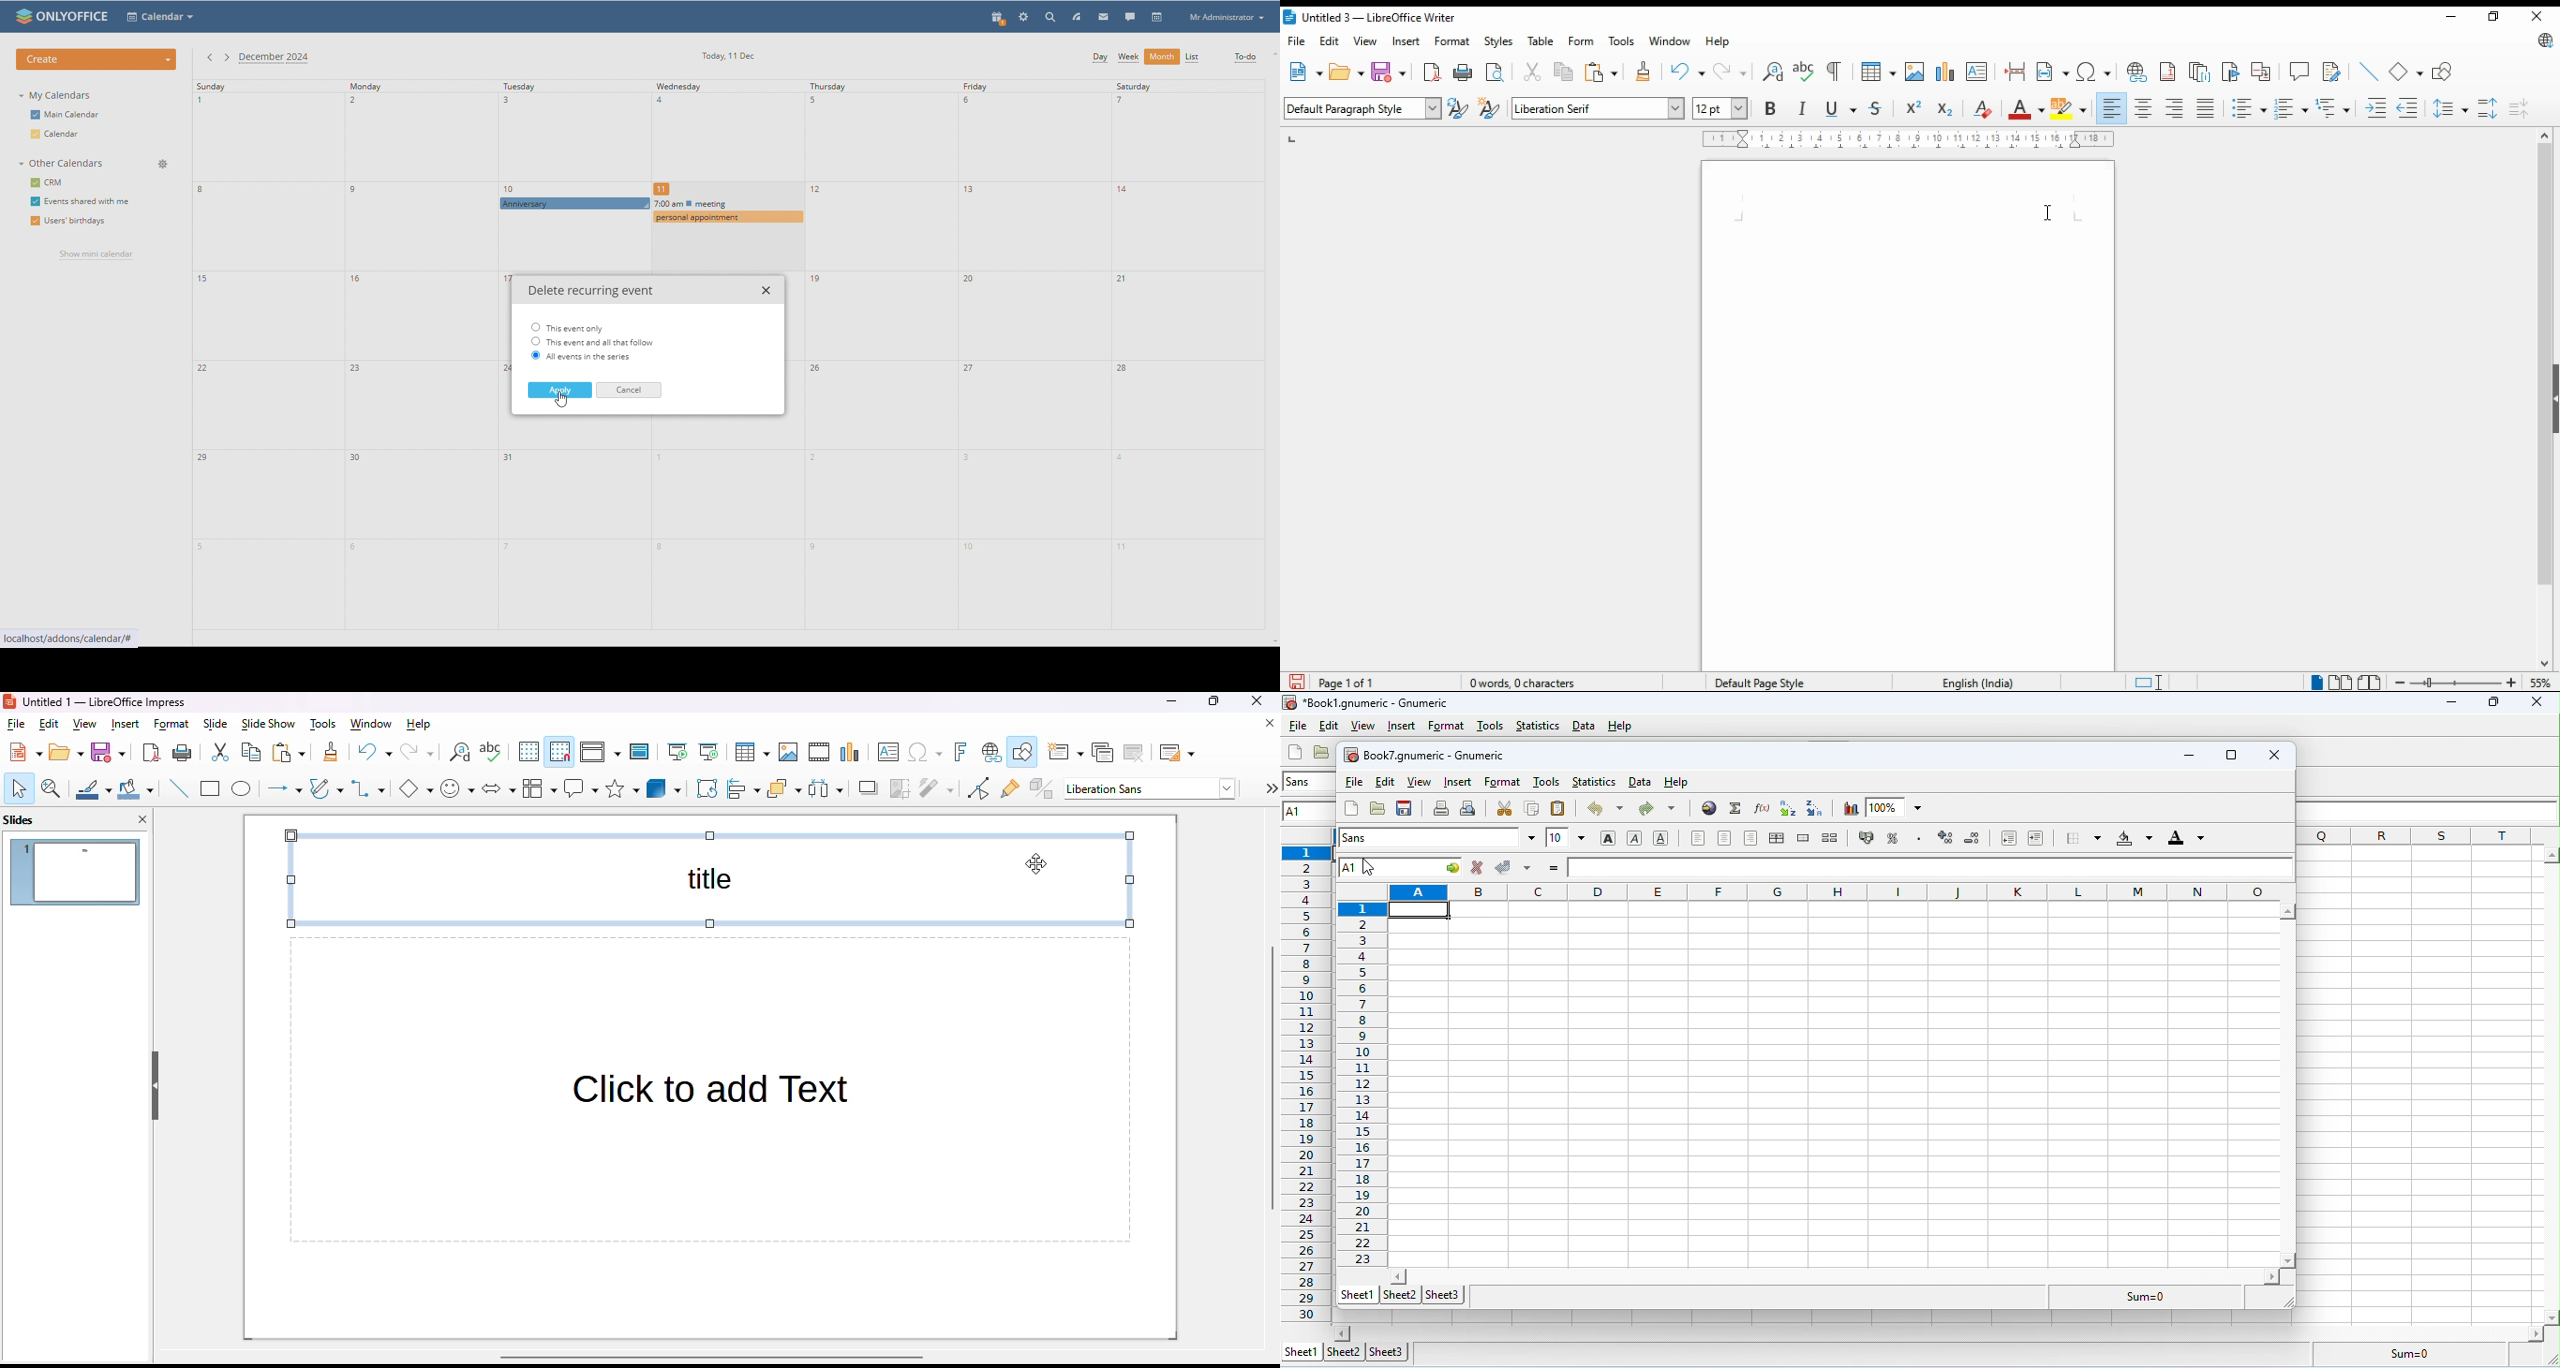  Describe the element at coordinates (419, 725) in the screenshot. I see `help` at that location.